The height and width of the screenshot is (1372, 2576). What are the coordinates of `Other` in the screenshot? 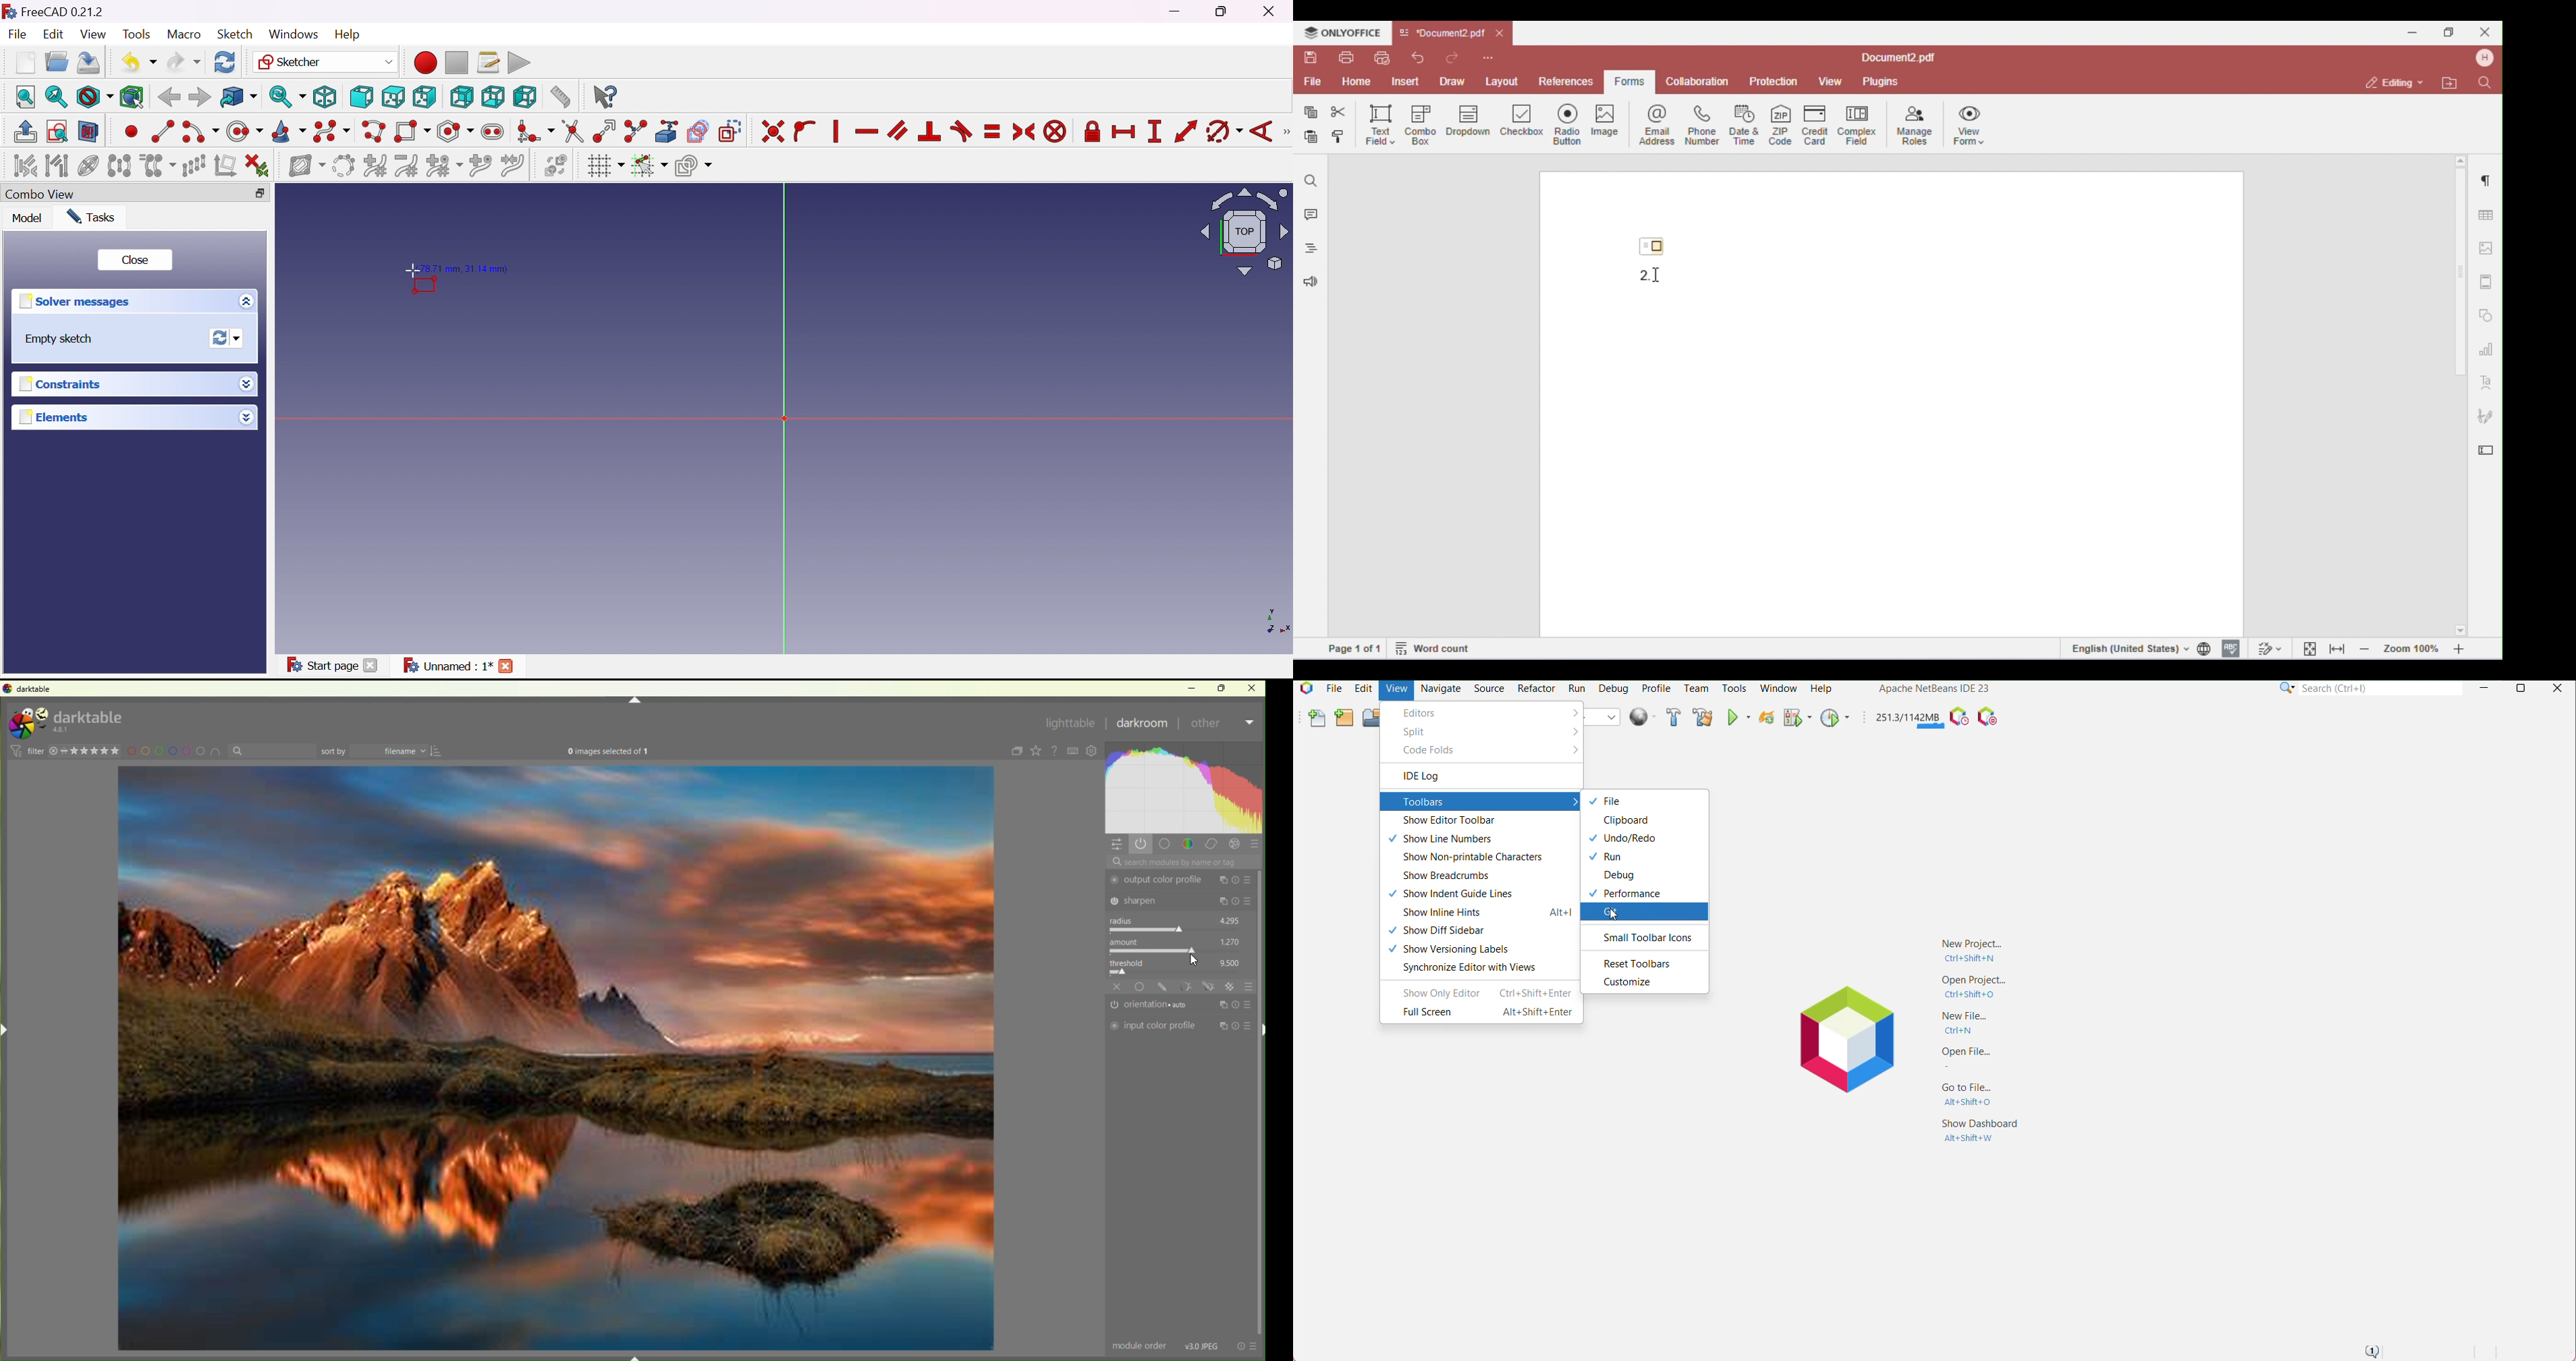 It's located at (1221, 725).